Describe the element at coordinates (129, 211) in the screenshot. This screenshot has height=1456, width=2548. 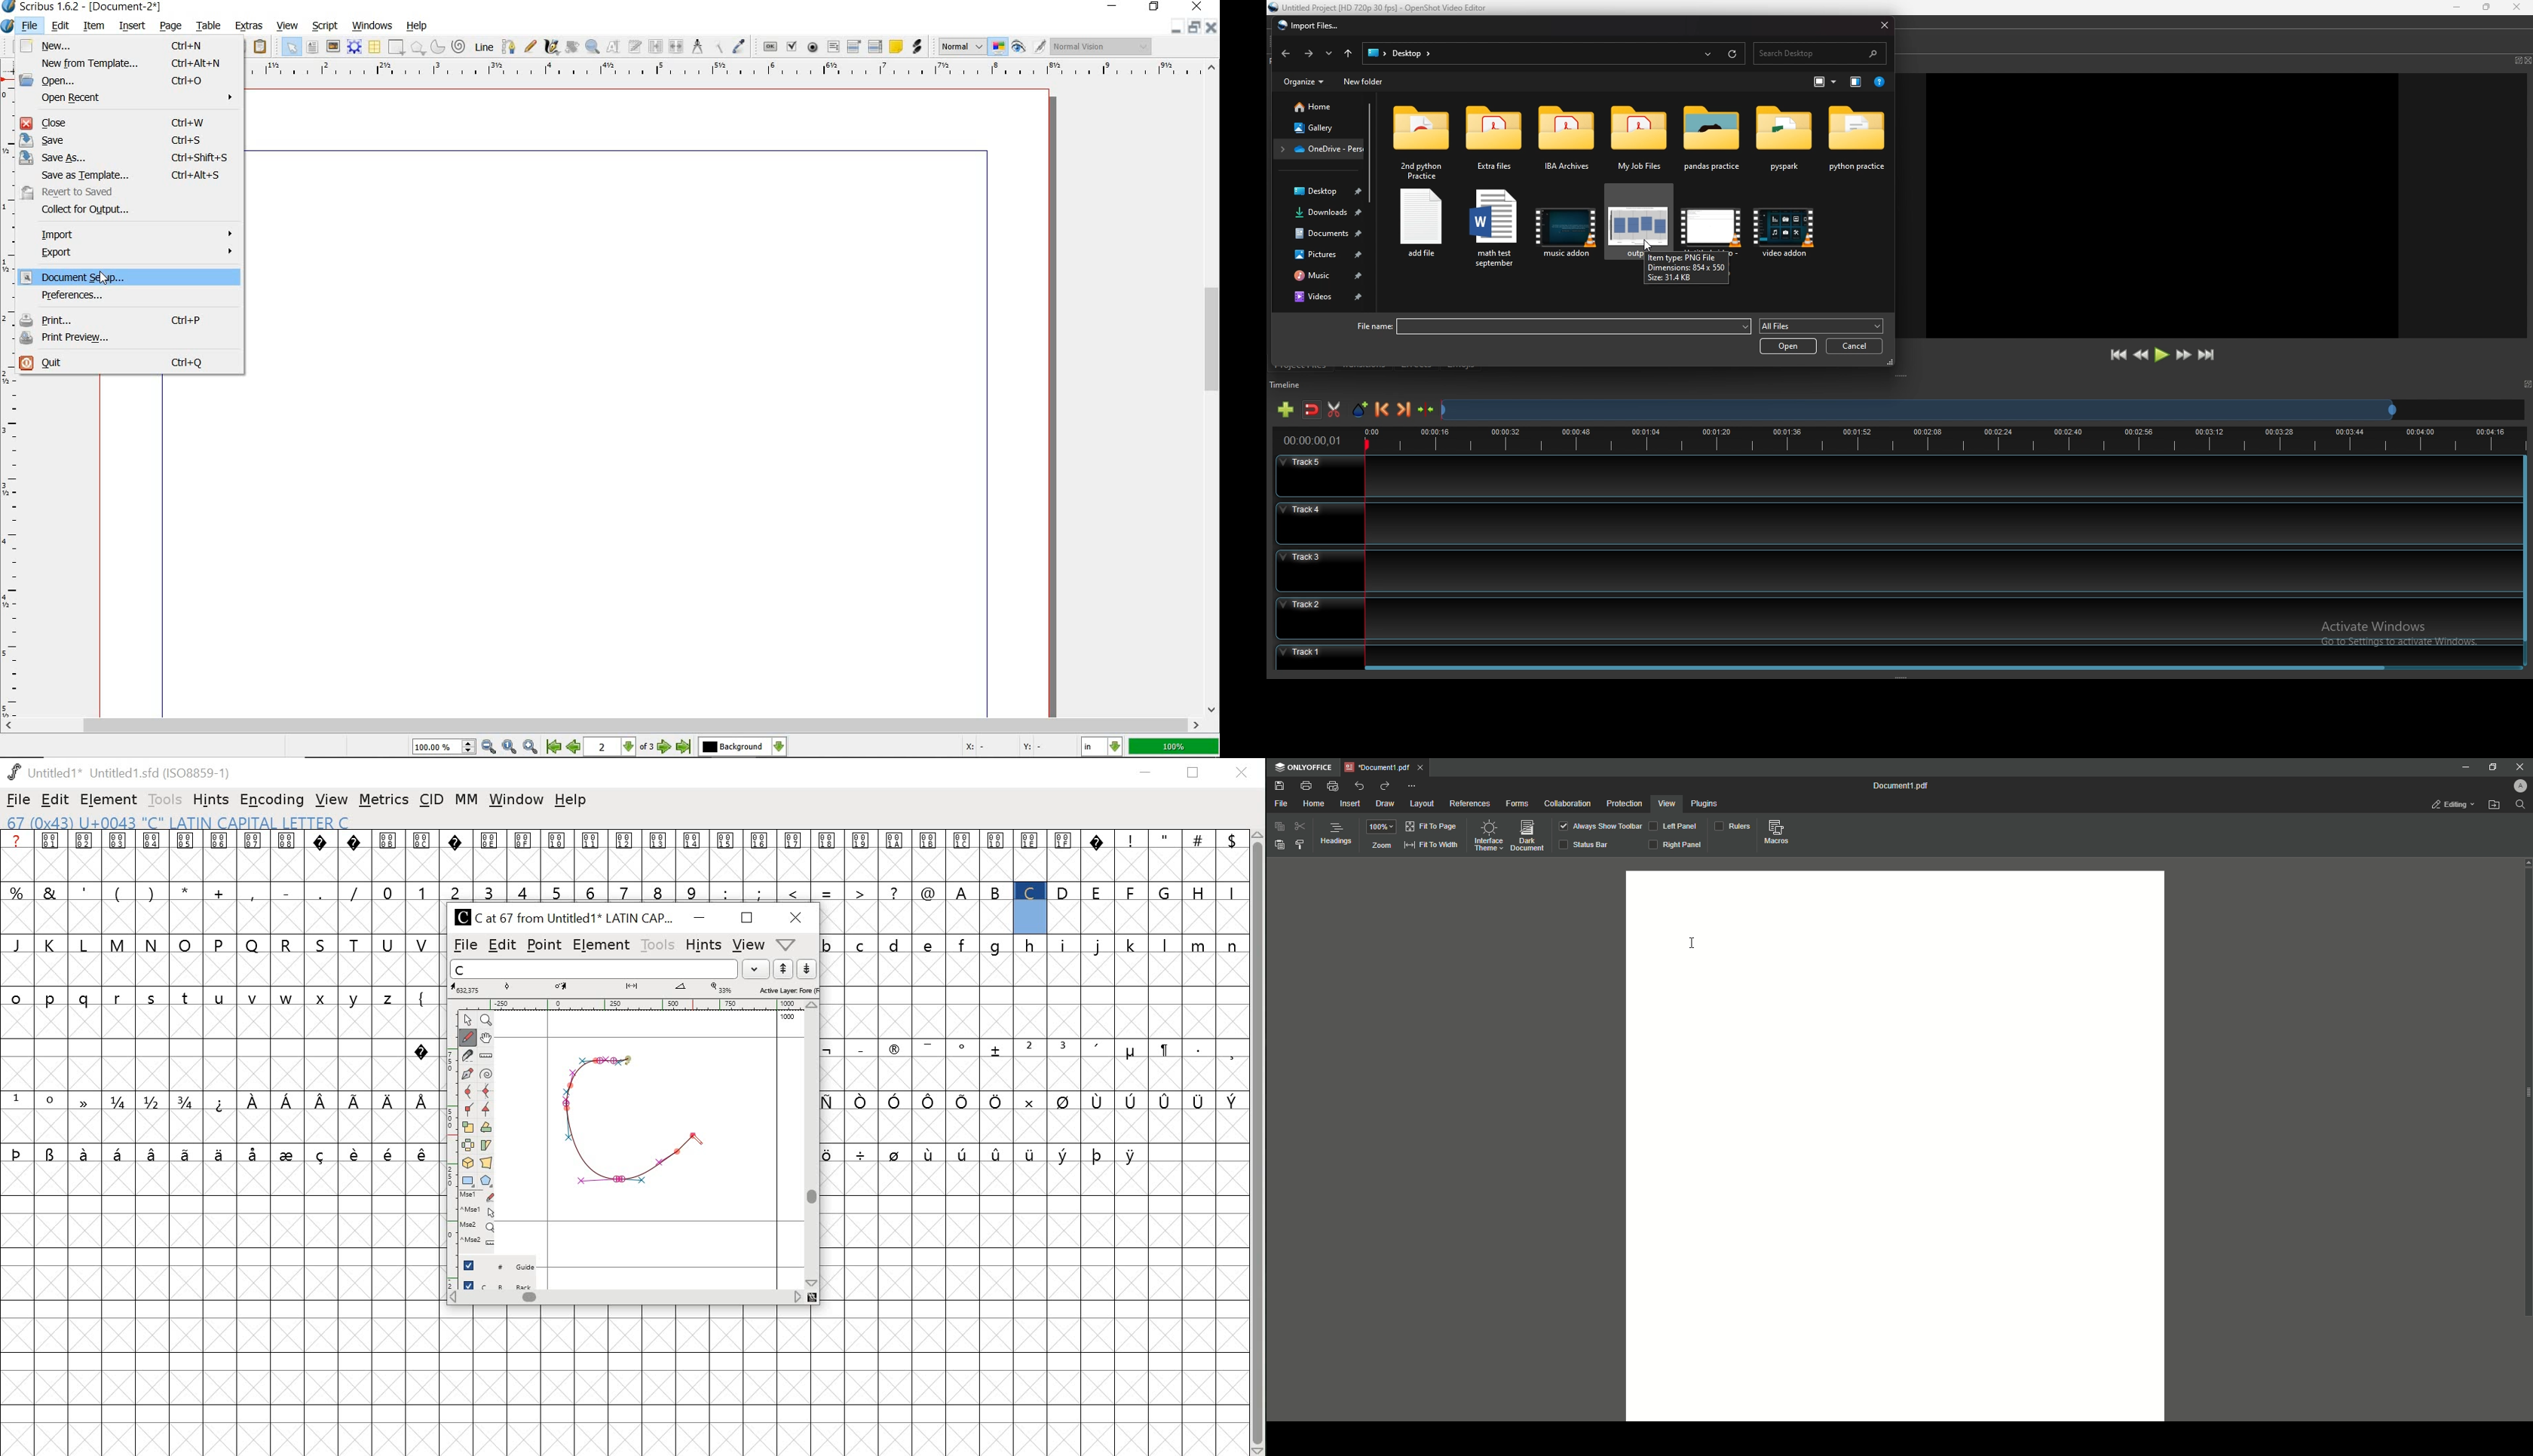
I see `collect for output` at that location.